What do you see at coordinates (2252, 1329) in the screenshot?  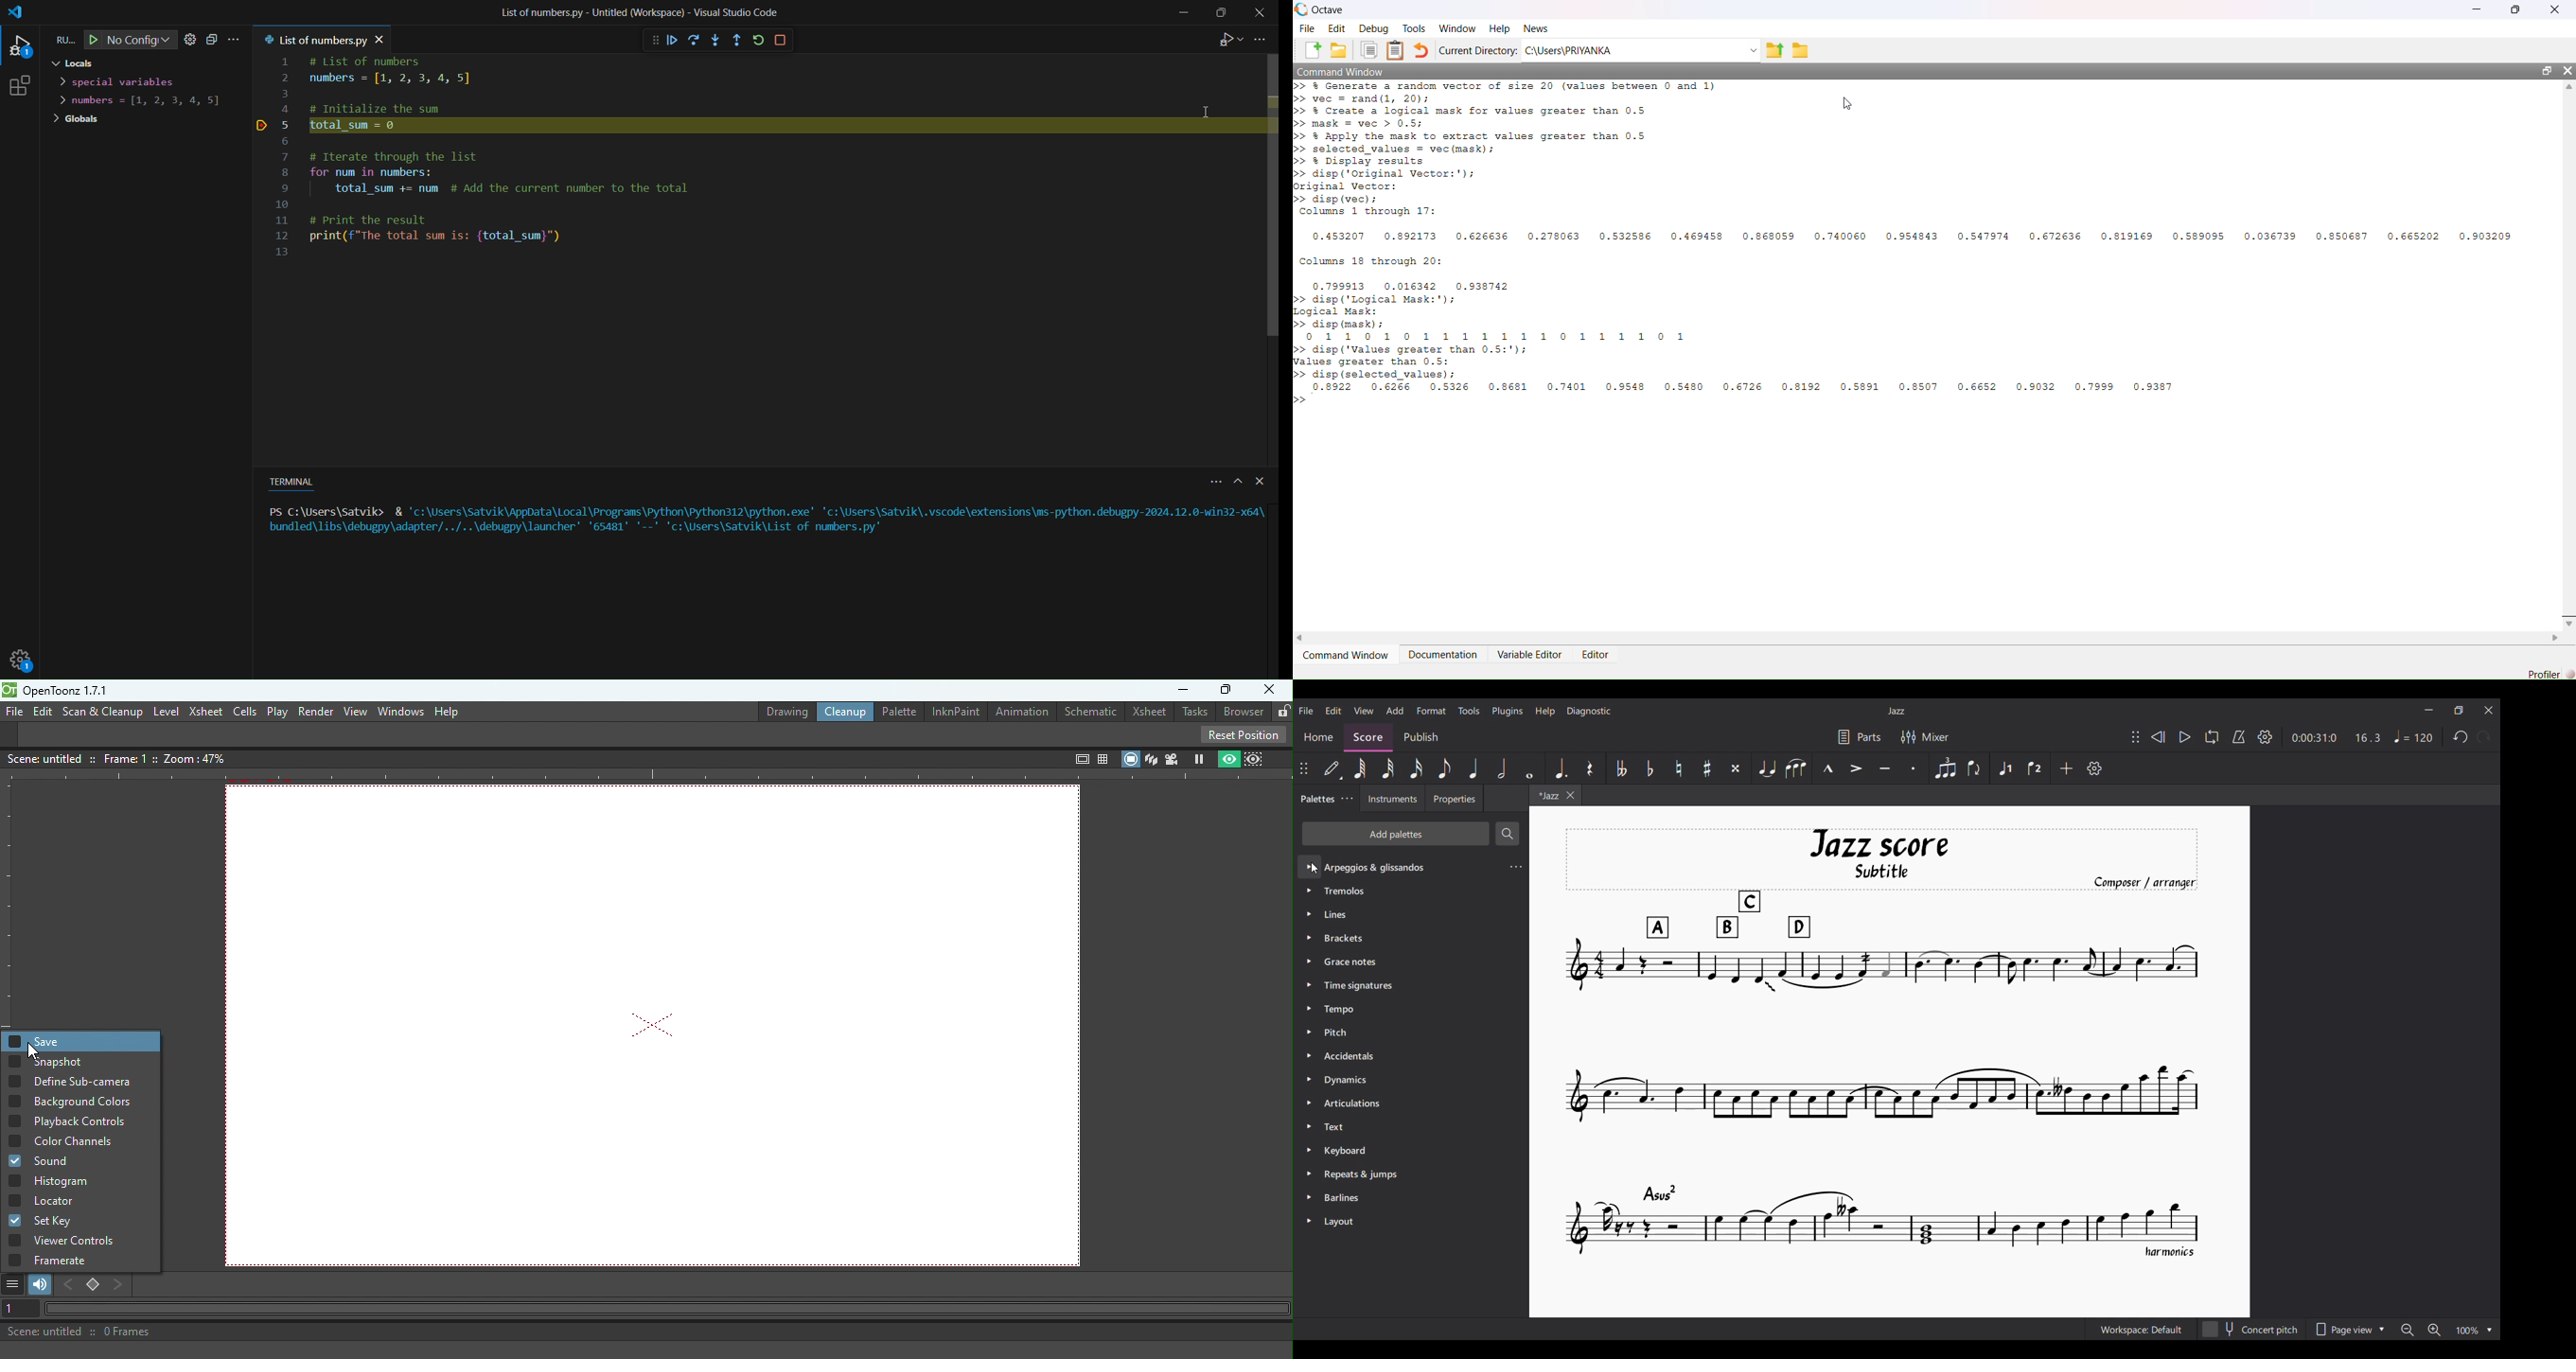 I see `Concert pitch toggle` at bounding box center [2252, 1329].